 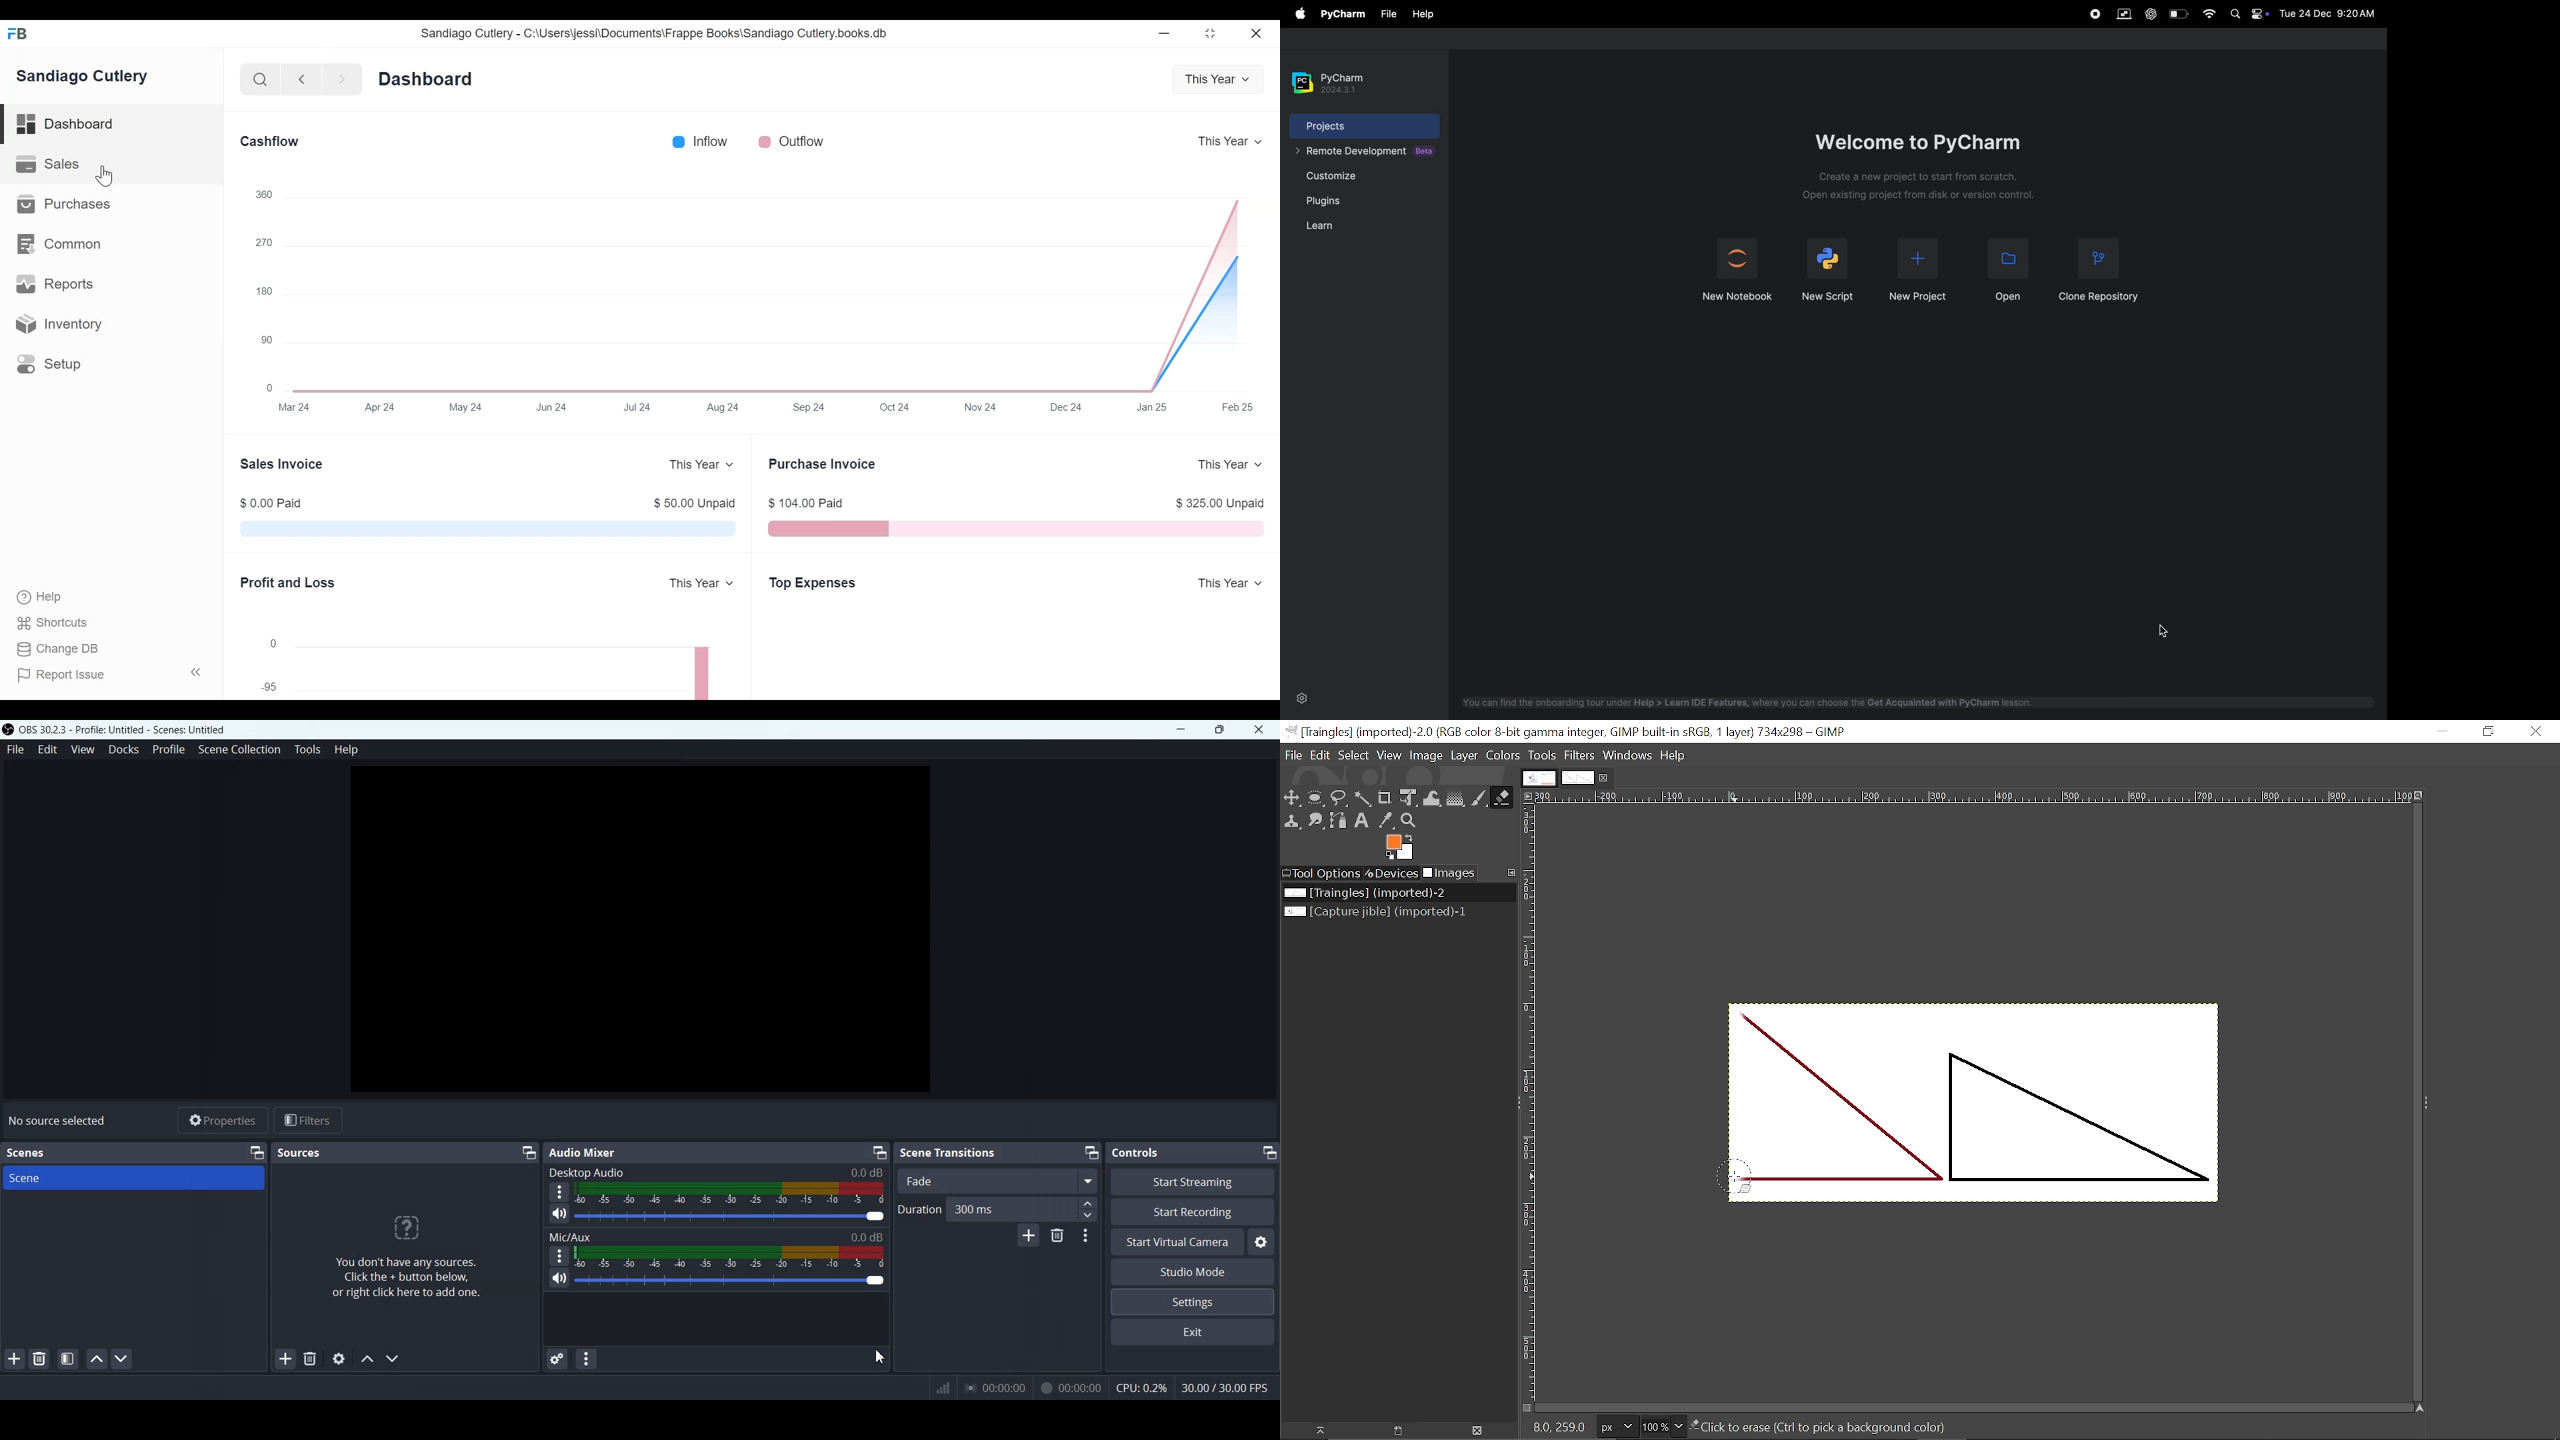 I want to click on Minimize, so click(x=1268, y=1151).